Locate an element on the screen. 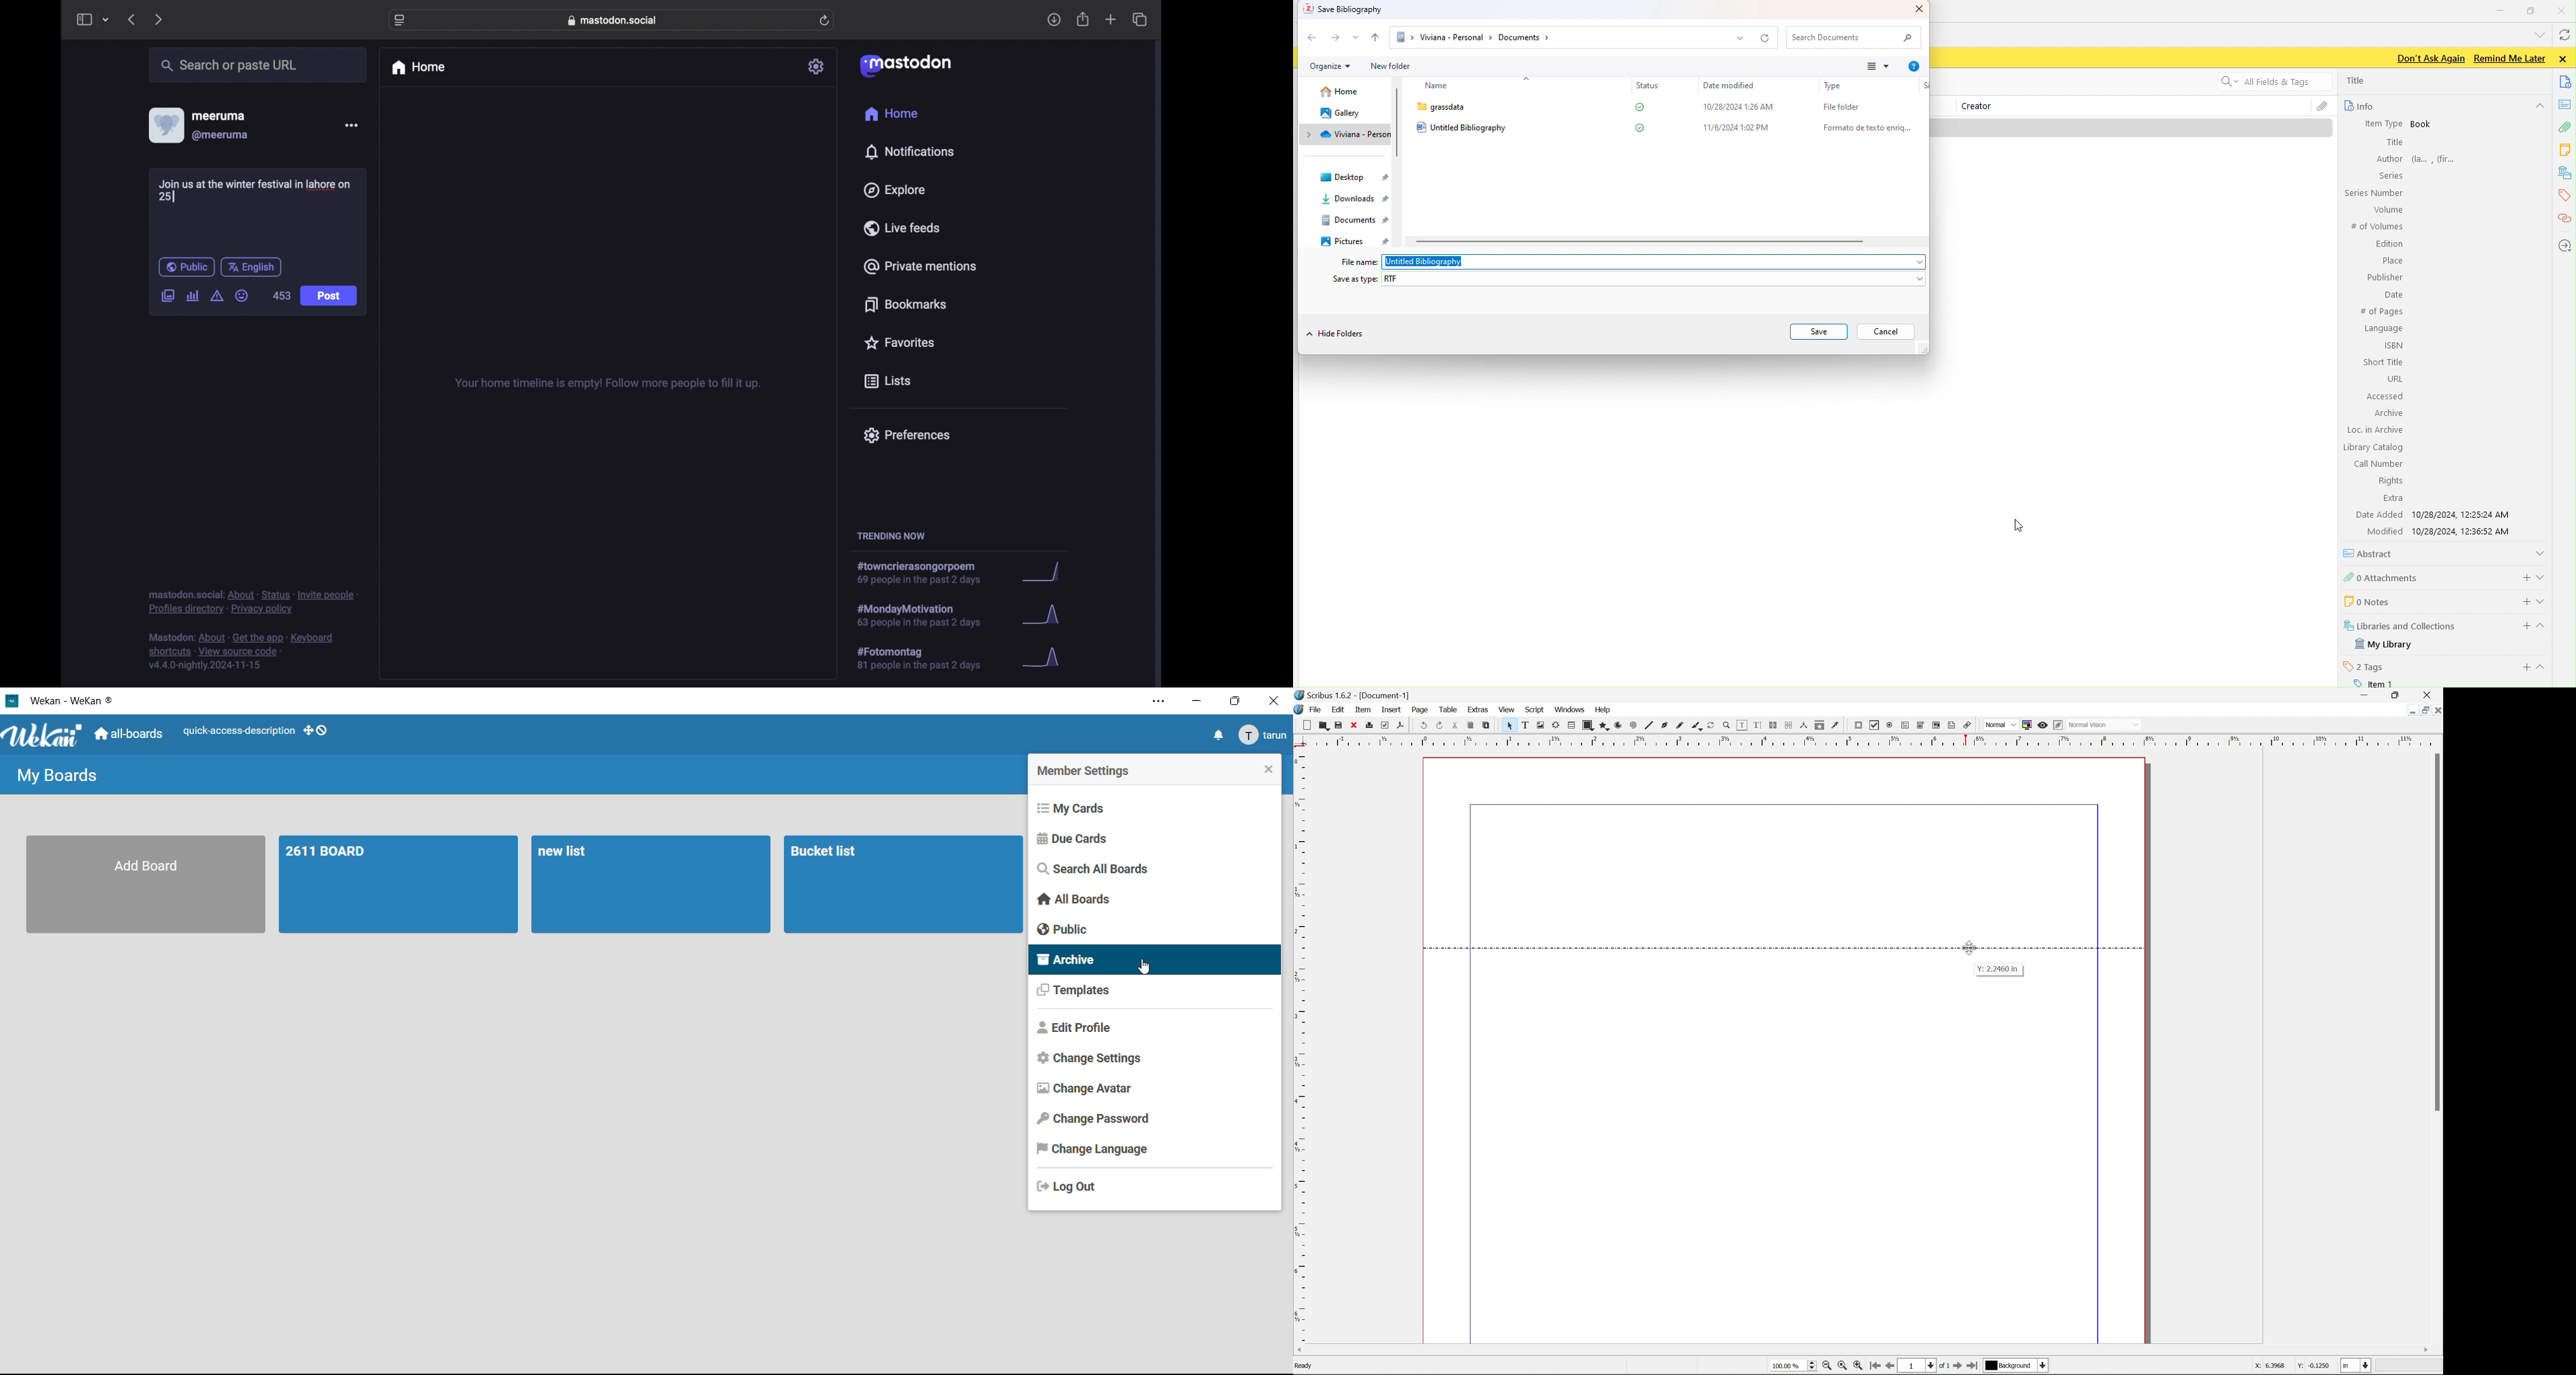 The height and width of the screenshot is (1400, 2576). Hide Folders is located at coordinates (1338, 336).